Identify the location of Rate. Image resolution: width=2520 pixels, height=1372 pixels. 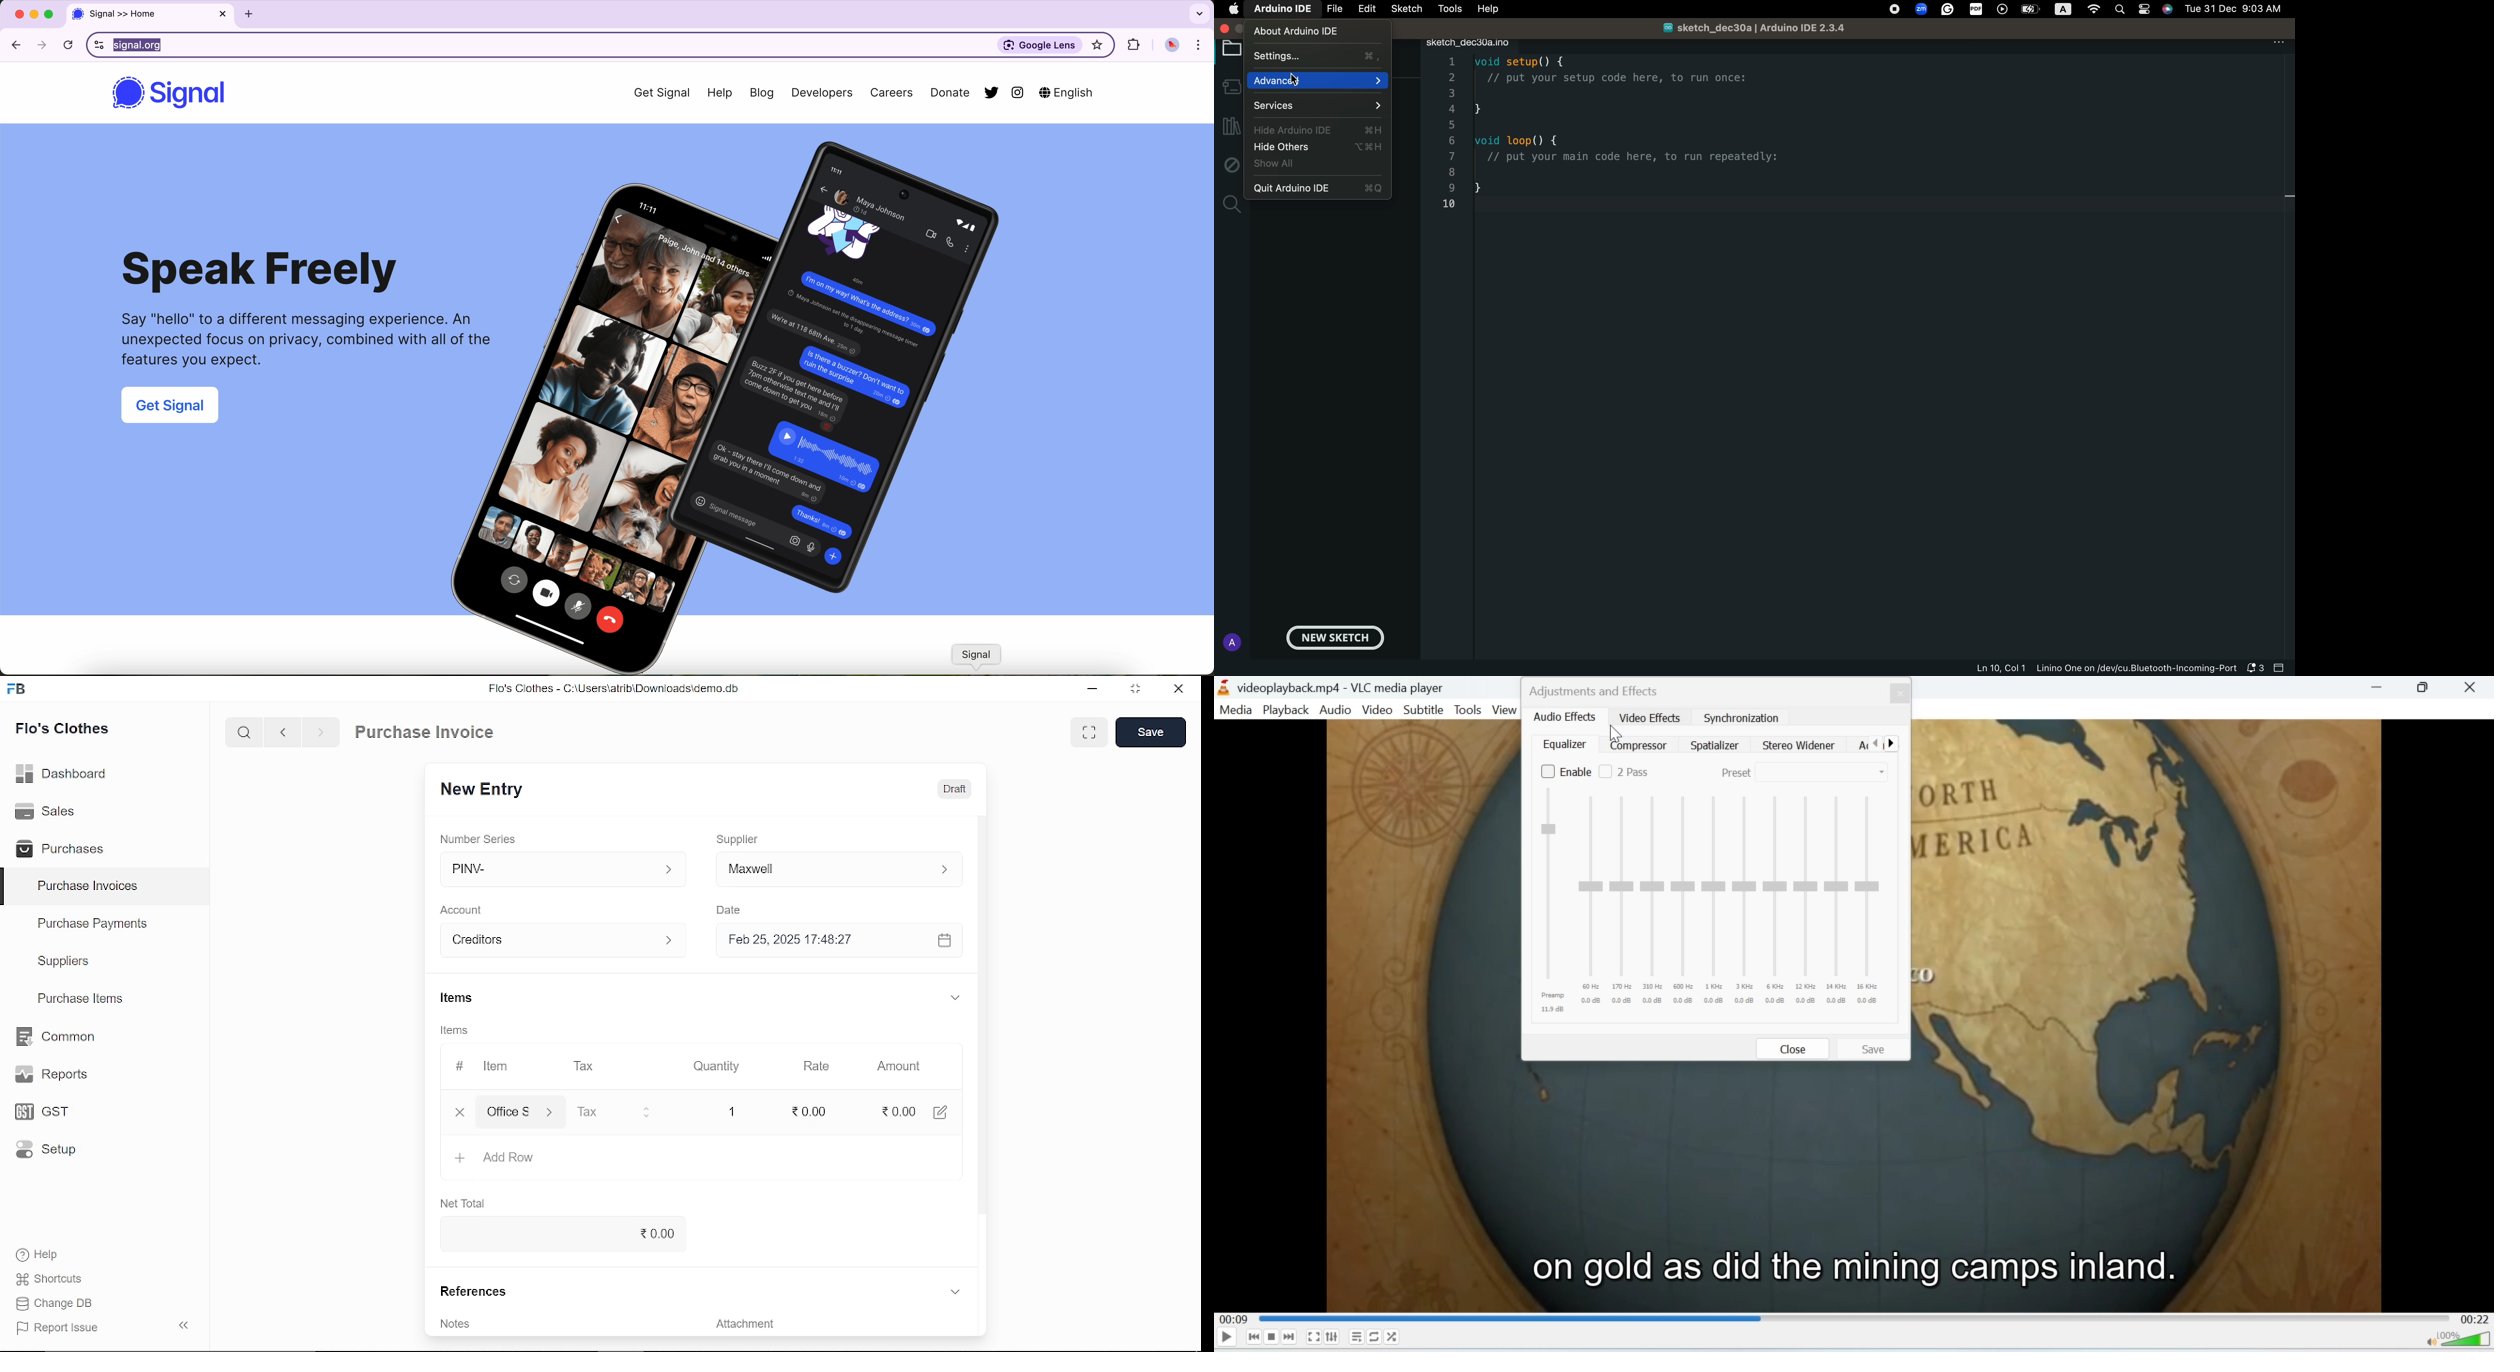
(814, 1066).